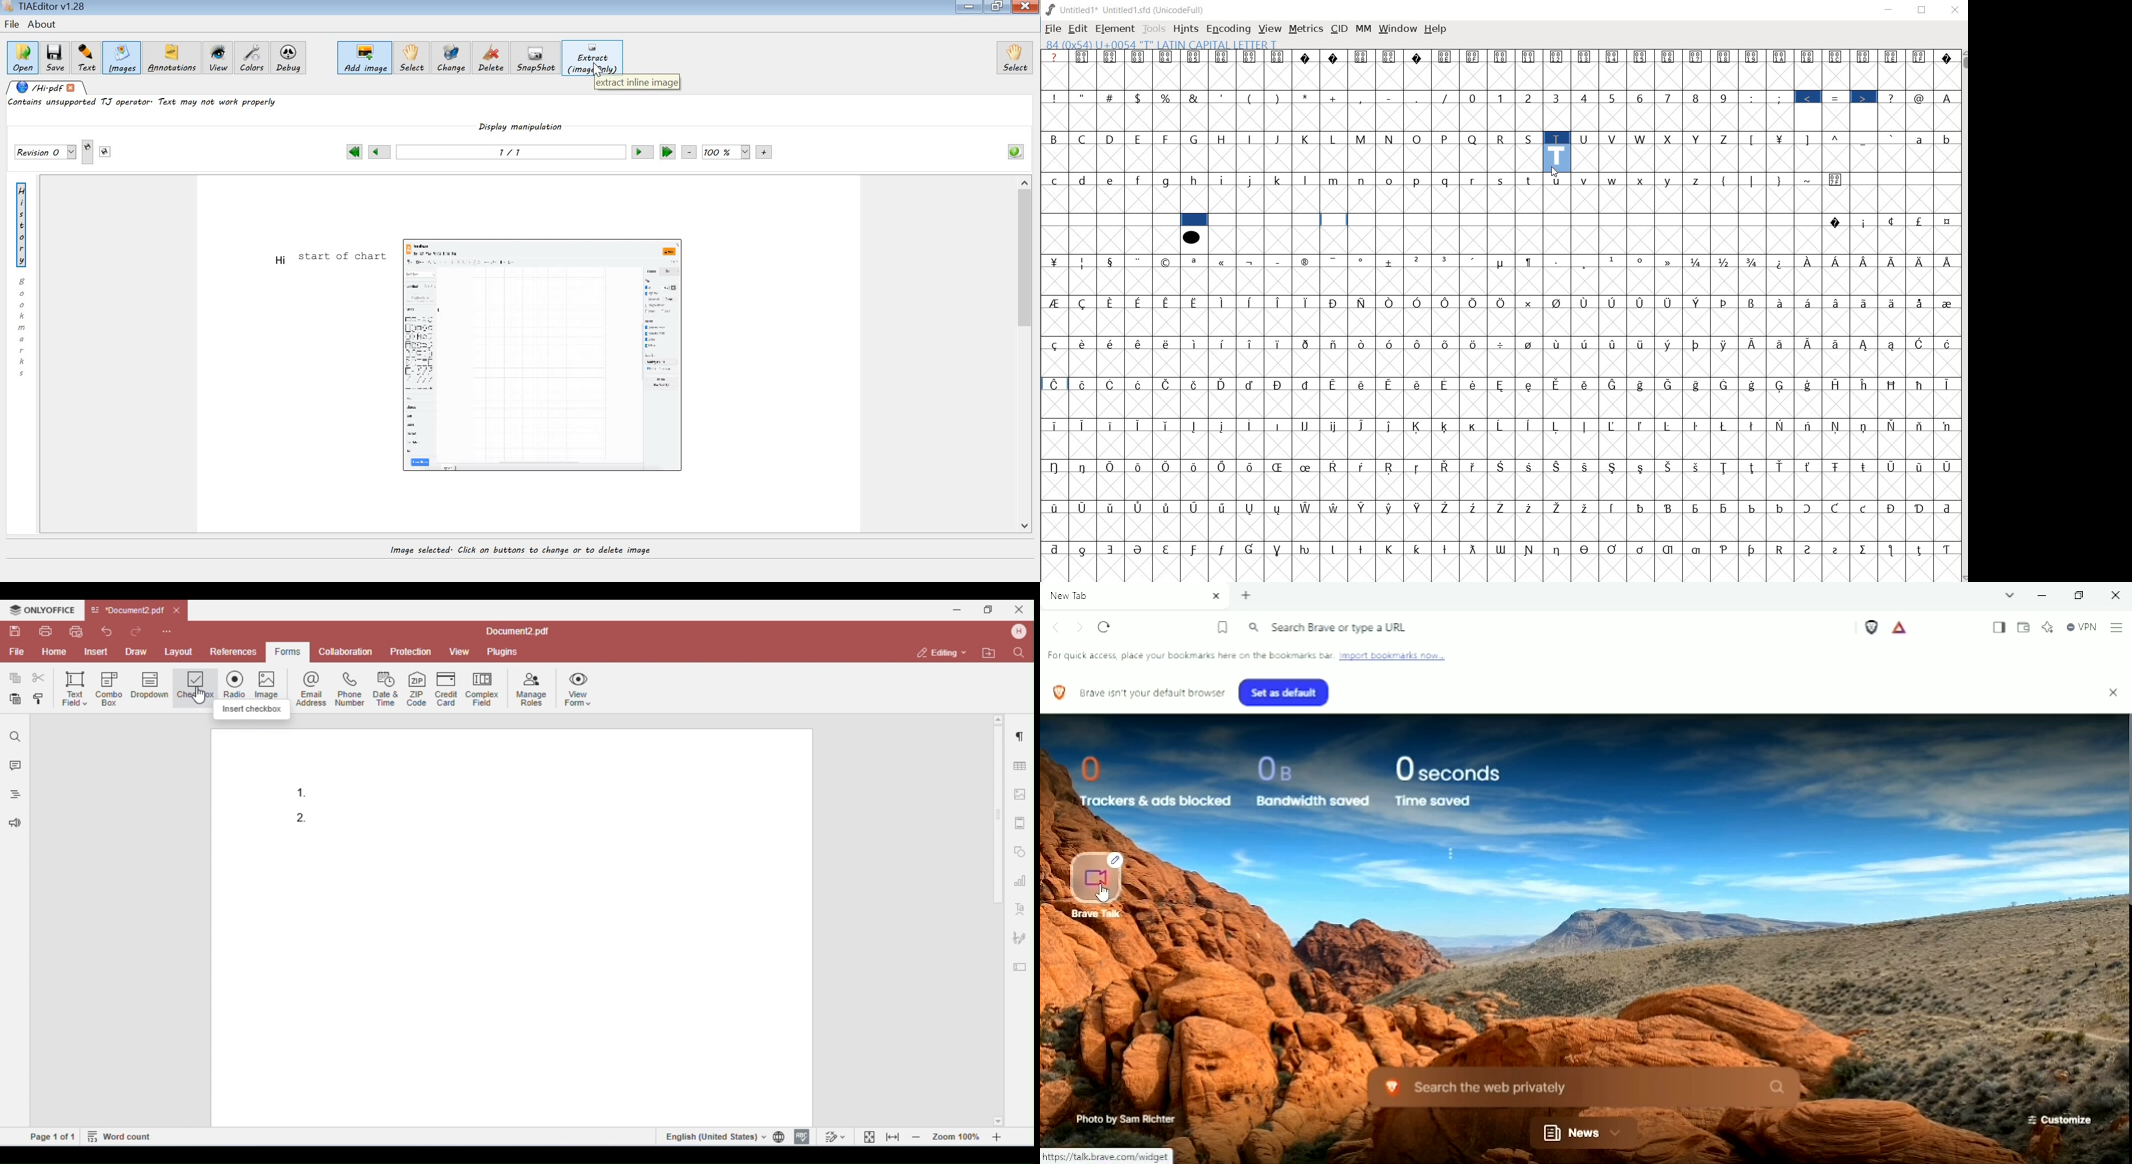 This screenshot has width=2156, height=1176. What do you see at coordinates (1391, 180) in the screenshot?
I see `o` at bounding box center [1391, 180].